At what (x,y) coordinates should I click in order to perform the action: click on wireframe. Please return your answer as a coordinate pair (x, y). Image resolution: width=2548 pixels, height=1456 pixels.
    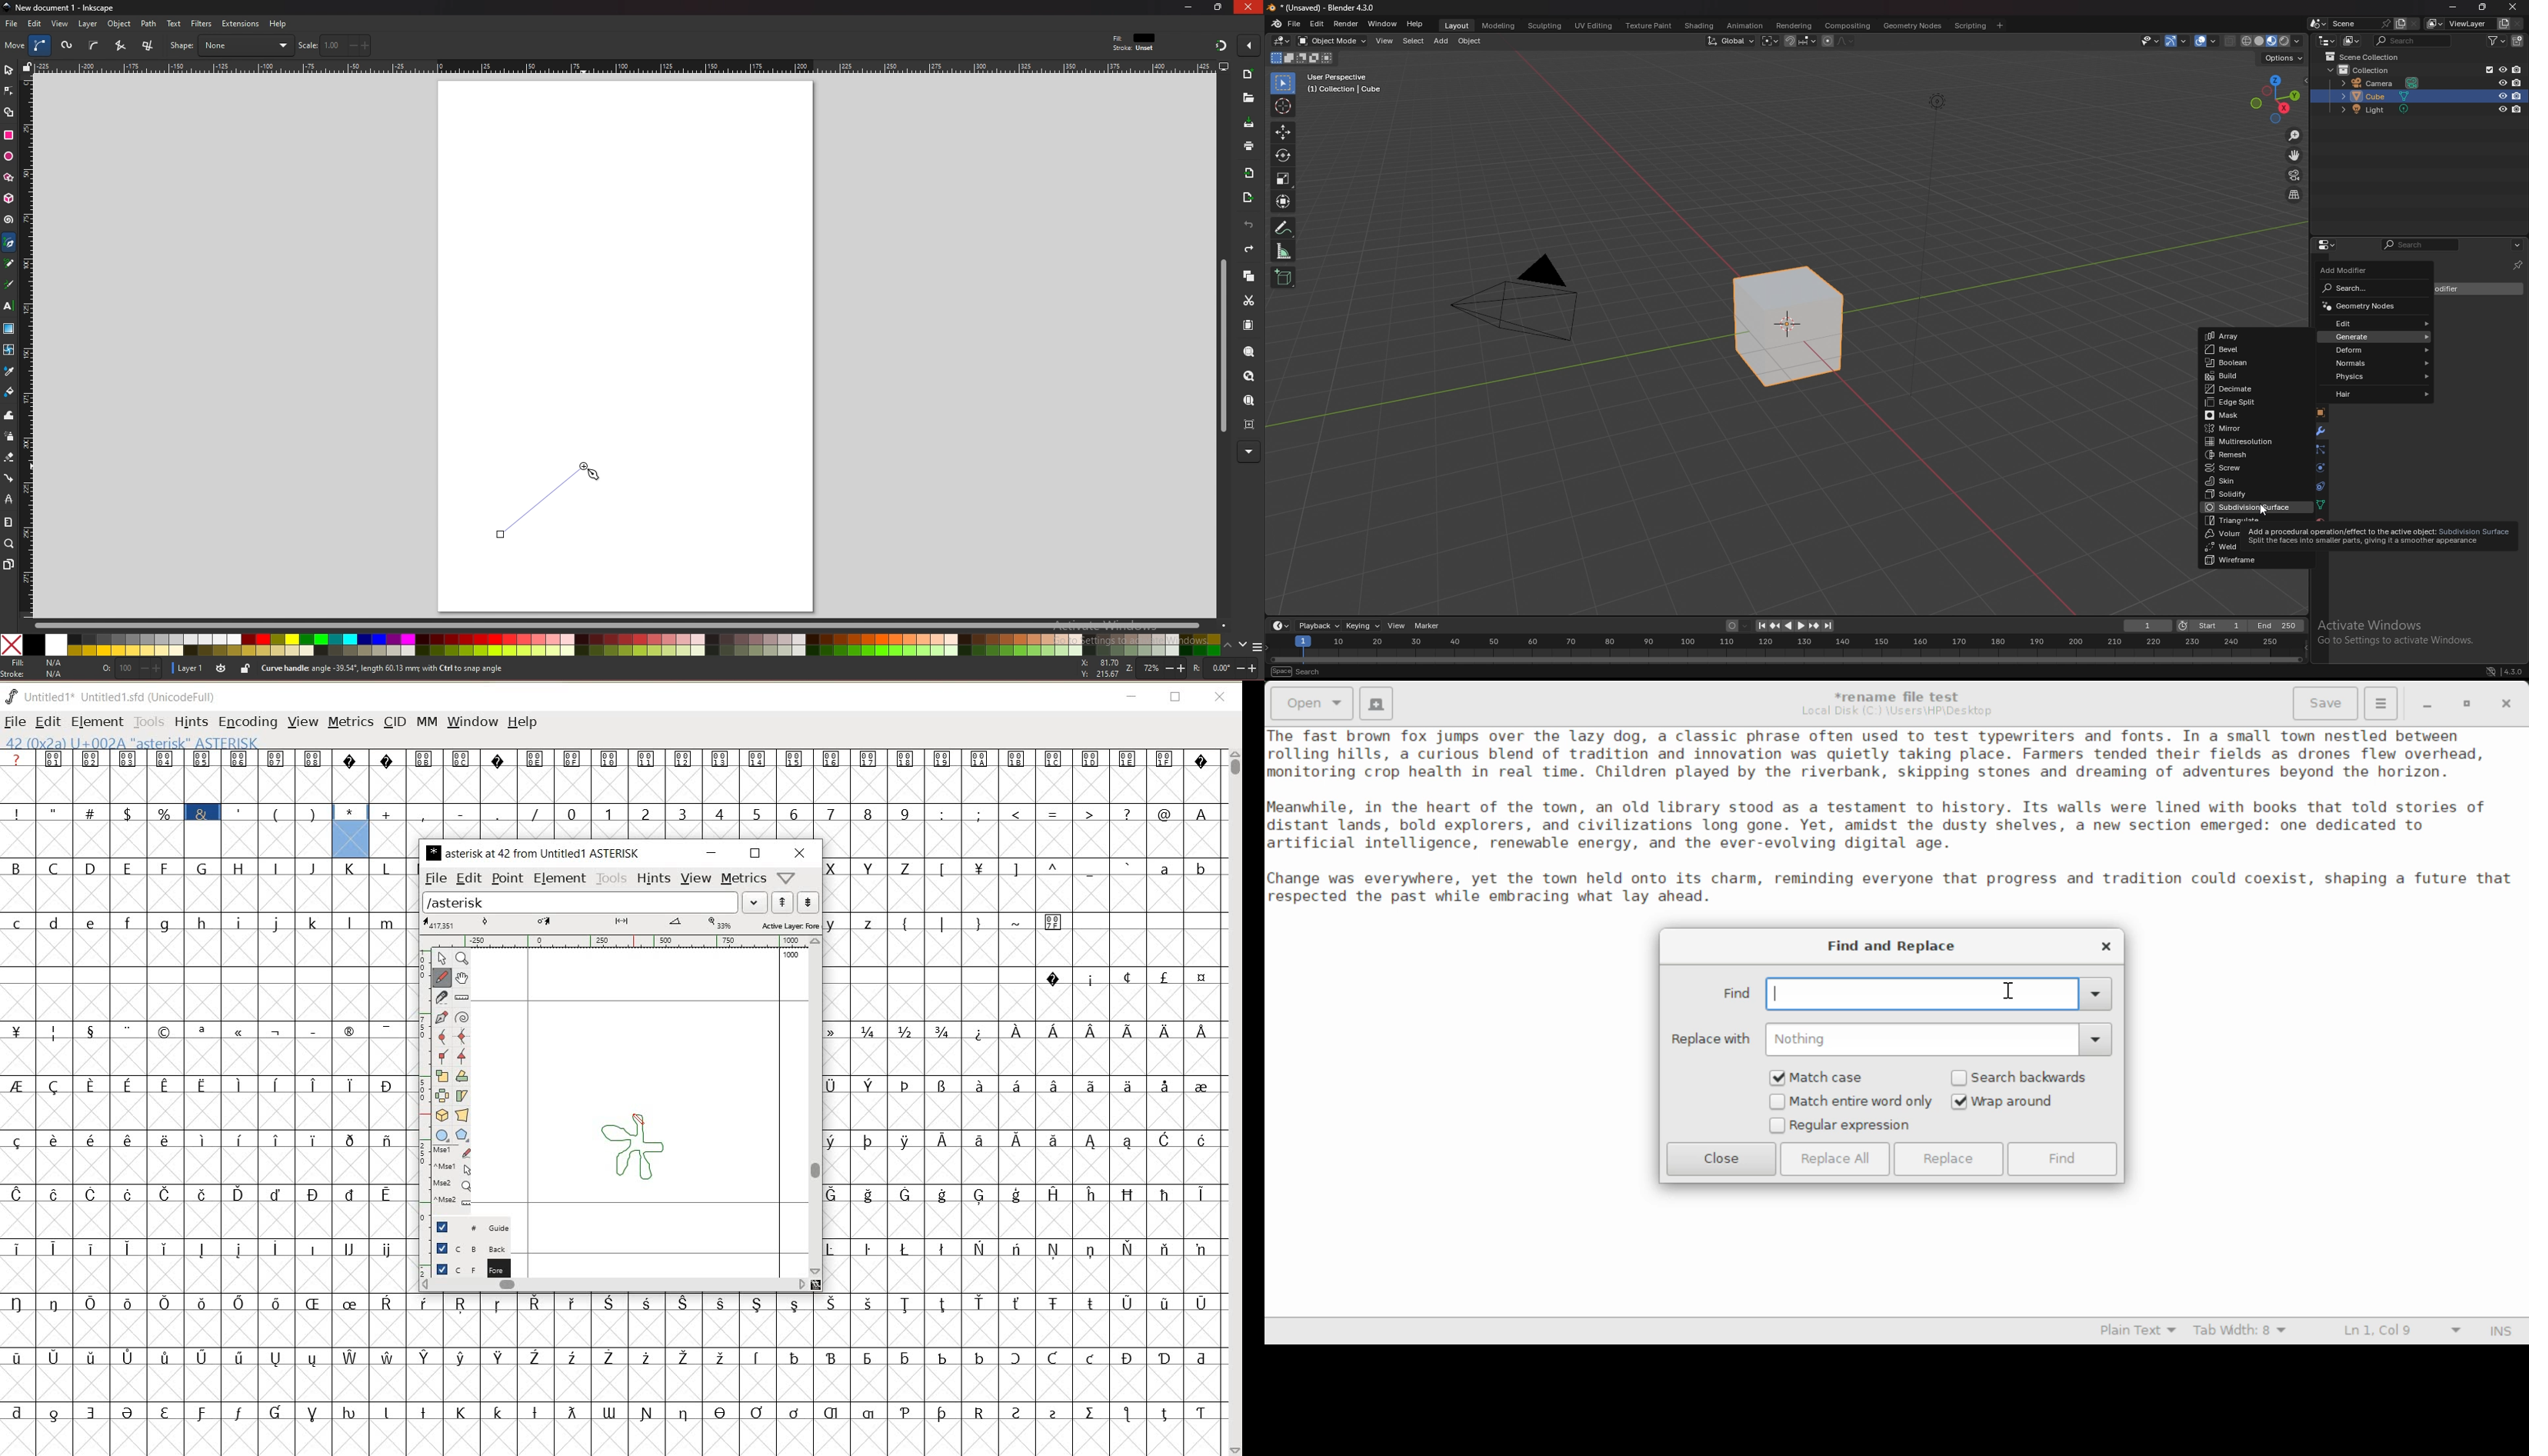
    Looking at the image, I should click on (2256, 561).